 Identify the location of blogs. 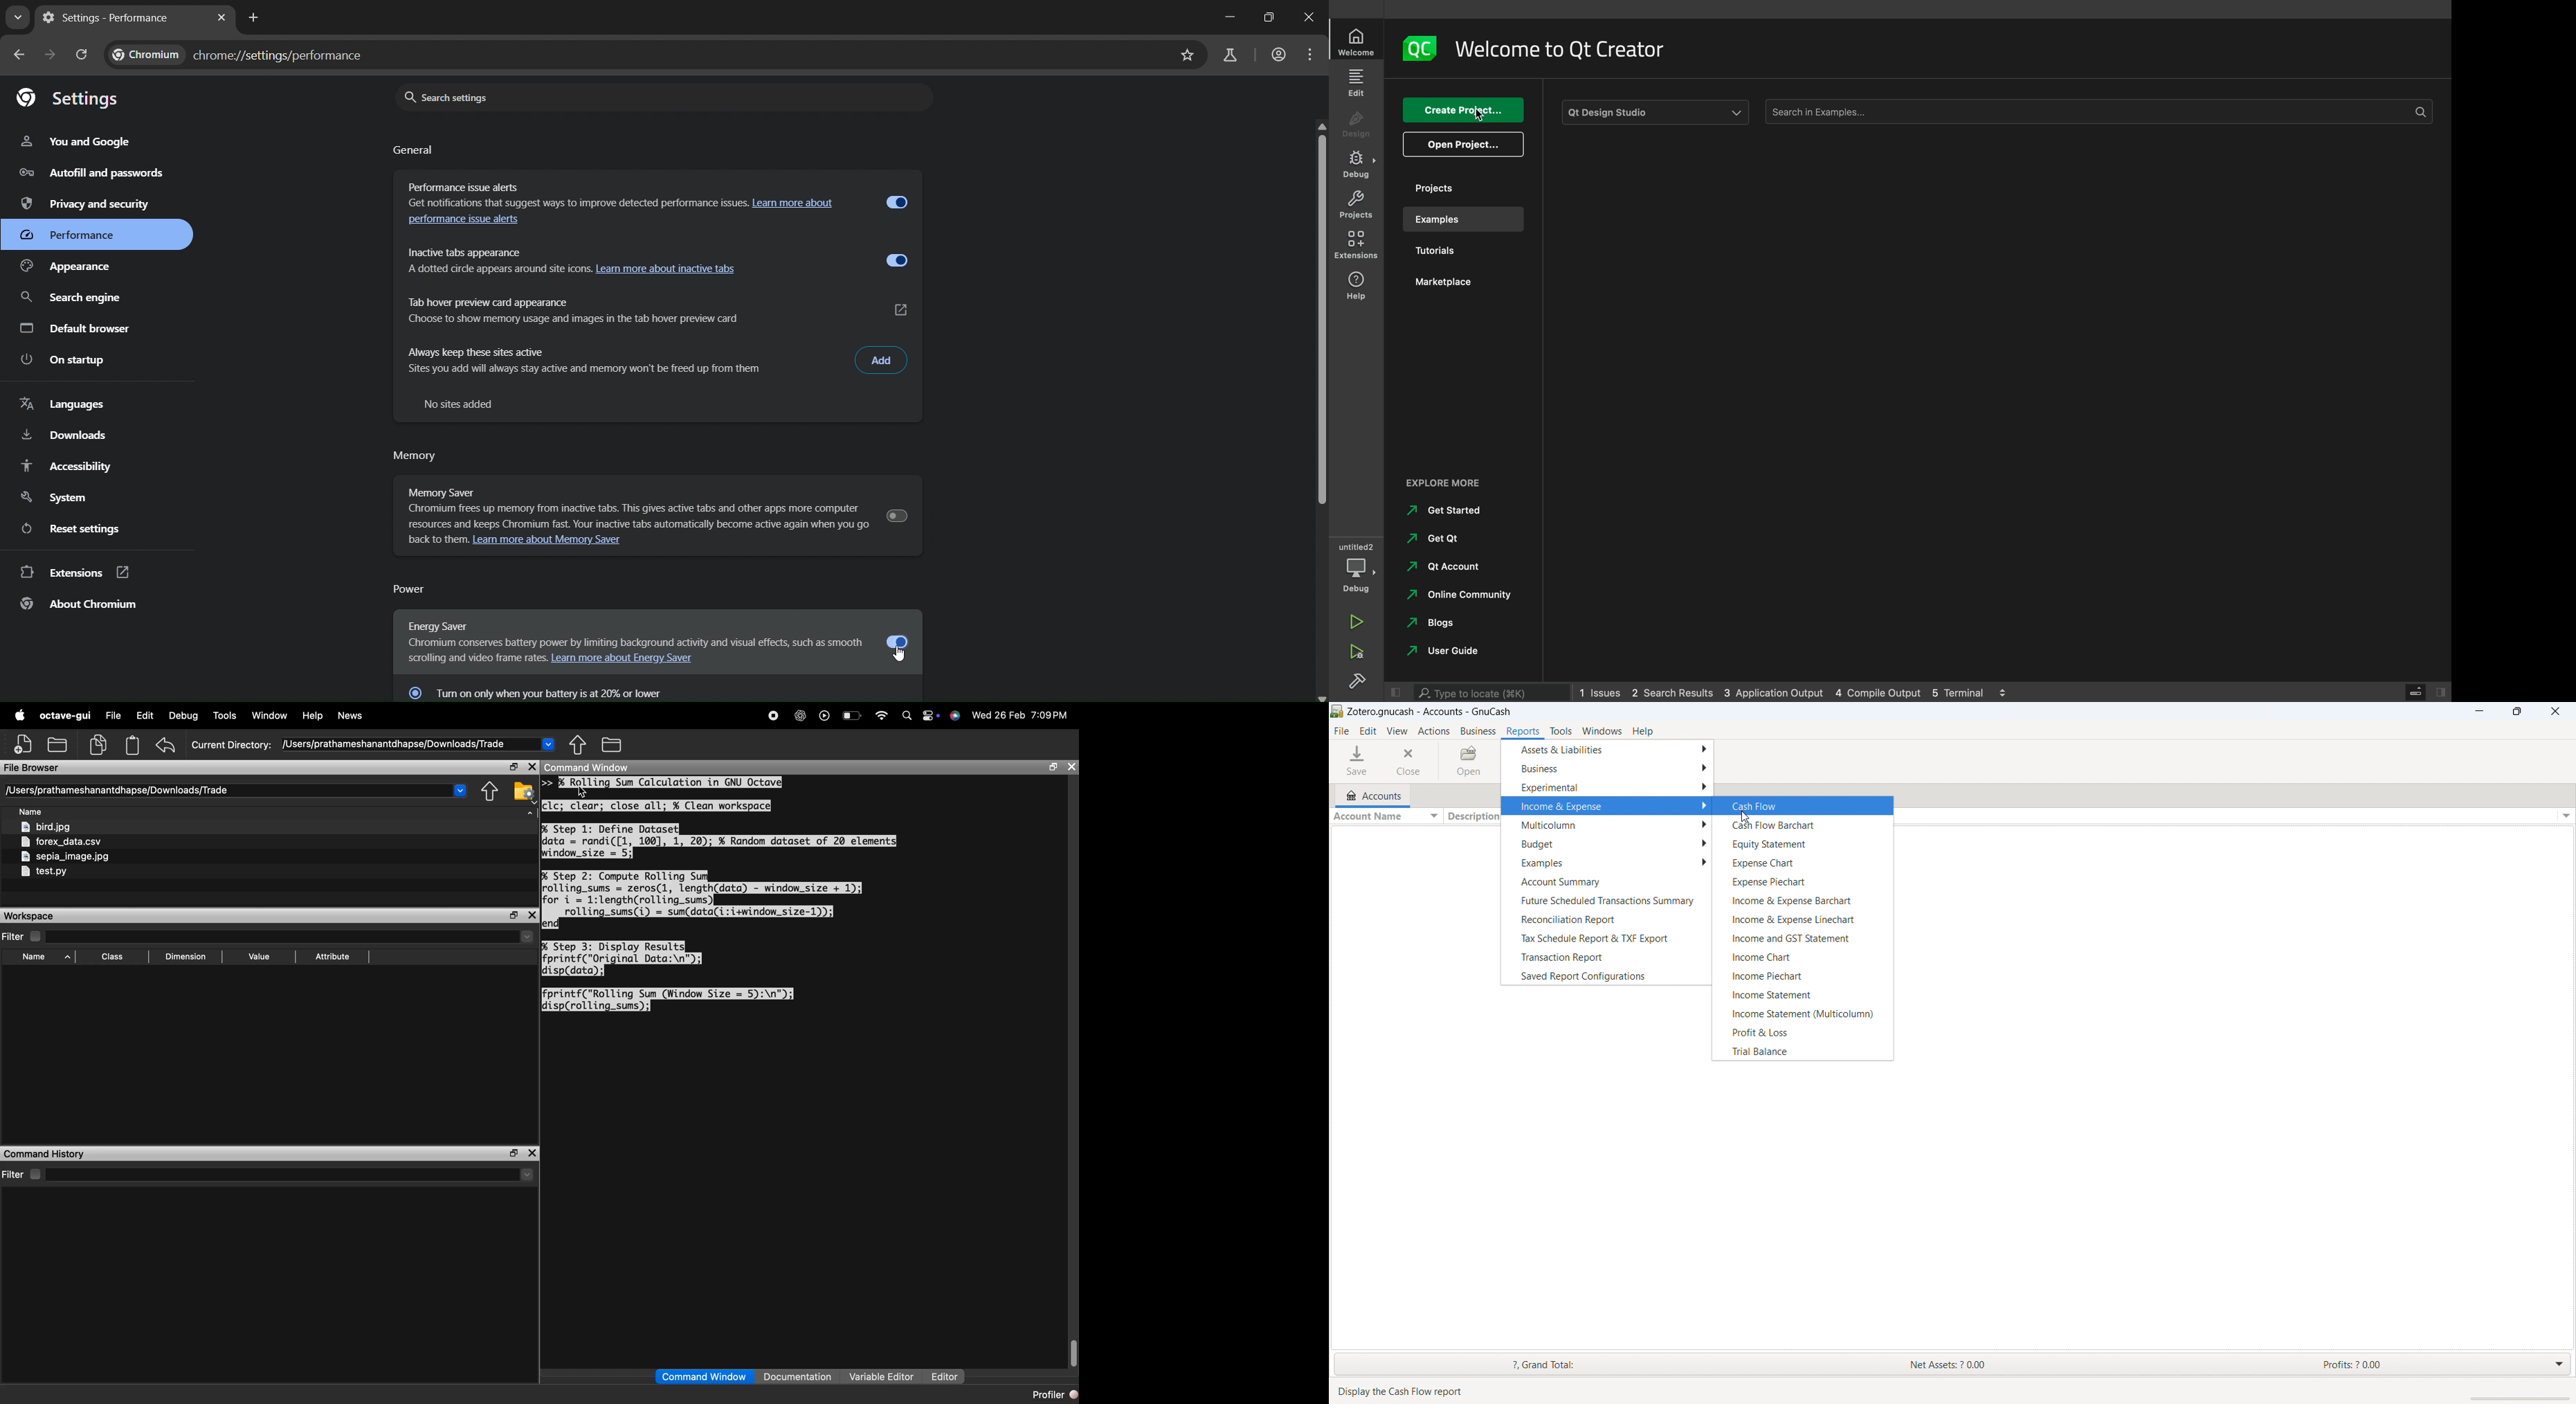
(1434, 626).